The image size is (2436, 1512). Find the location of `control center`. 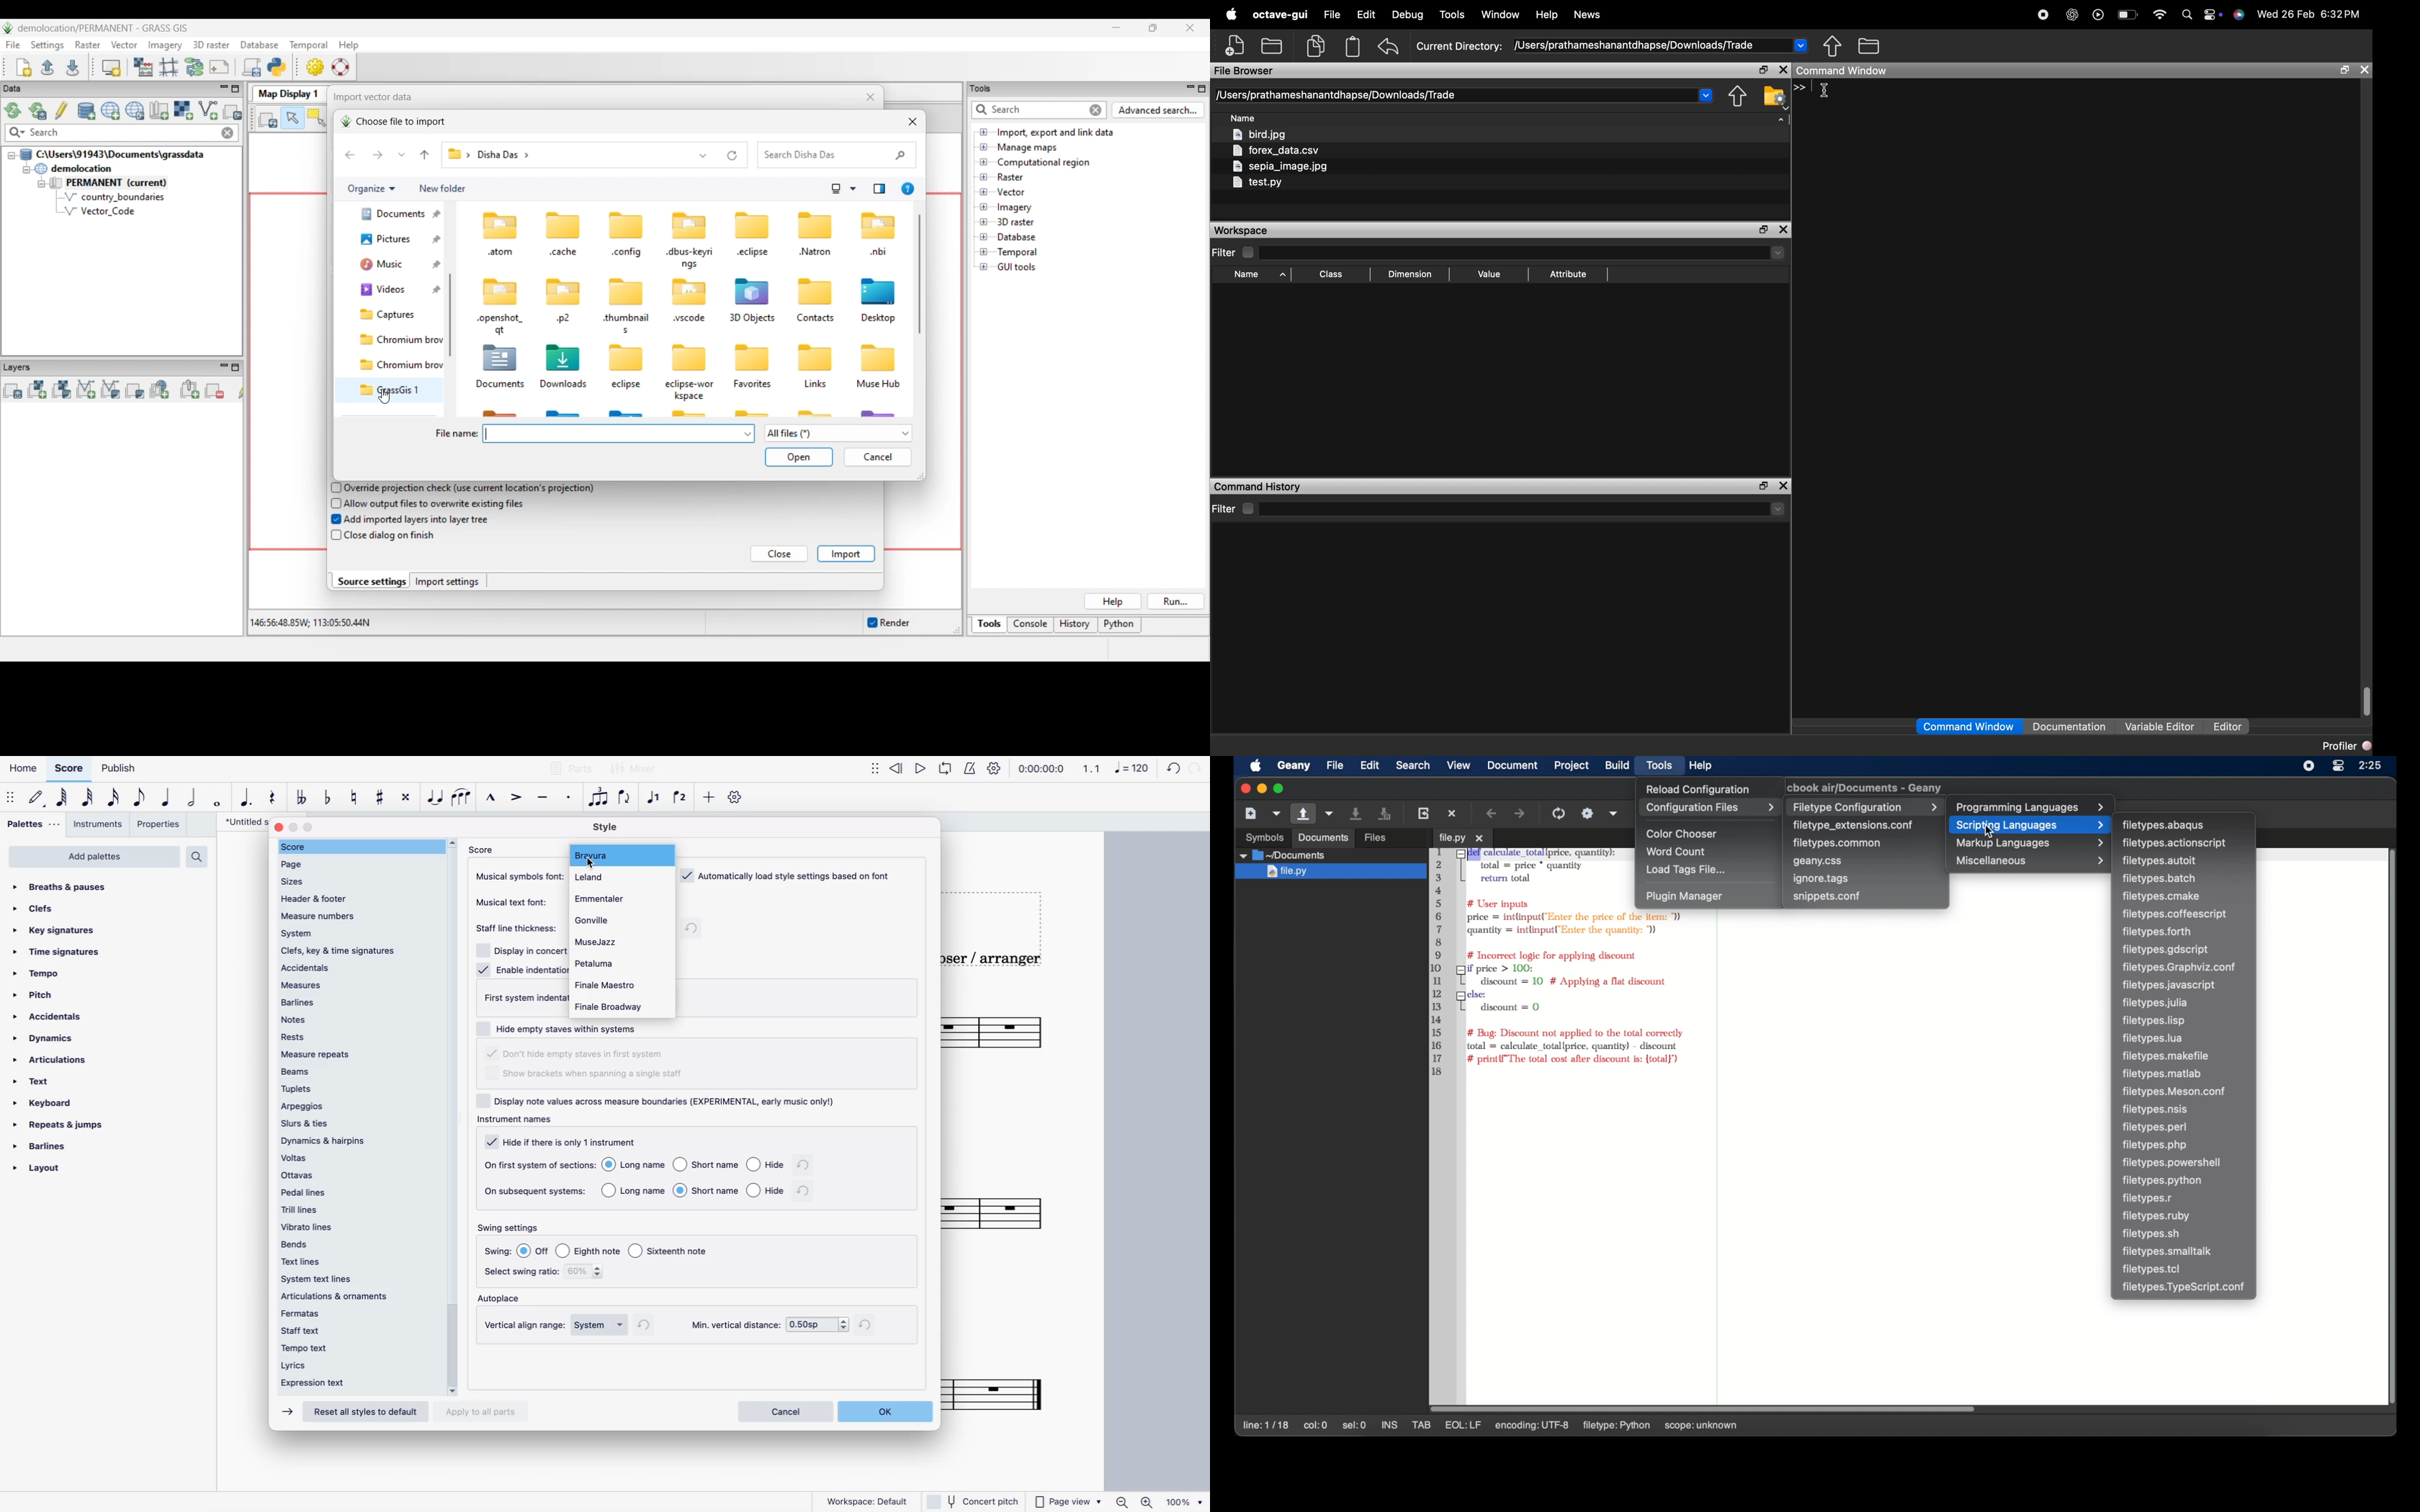

control center is located at coordinates (2338, 765).